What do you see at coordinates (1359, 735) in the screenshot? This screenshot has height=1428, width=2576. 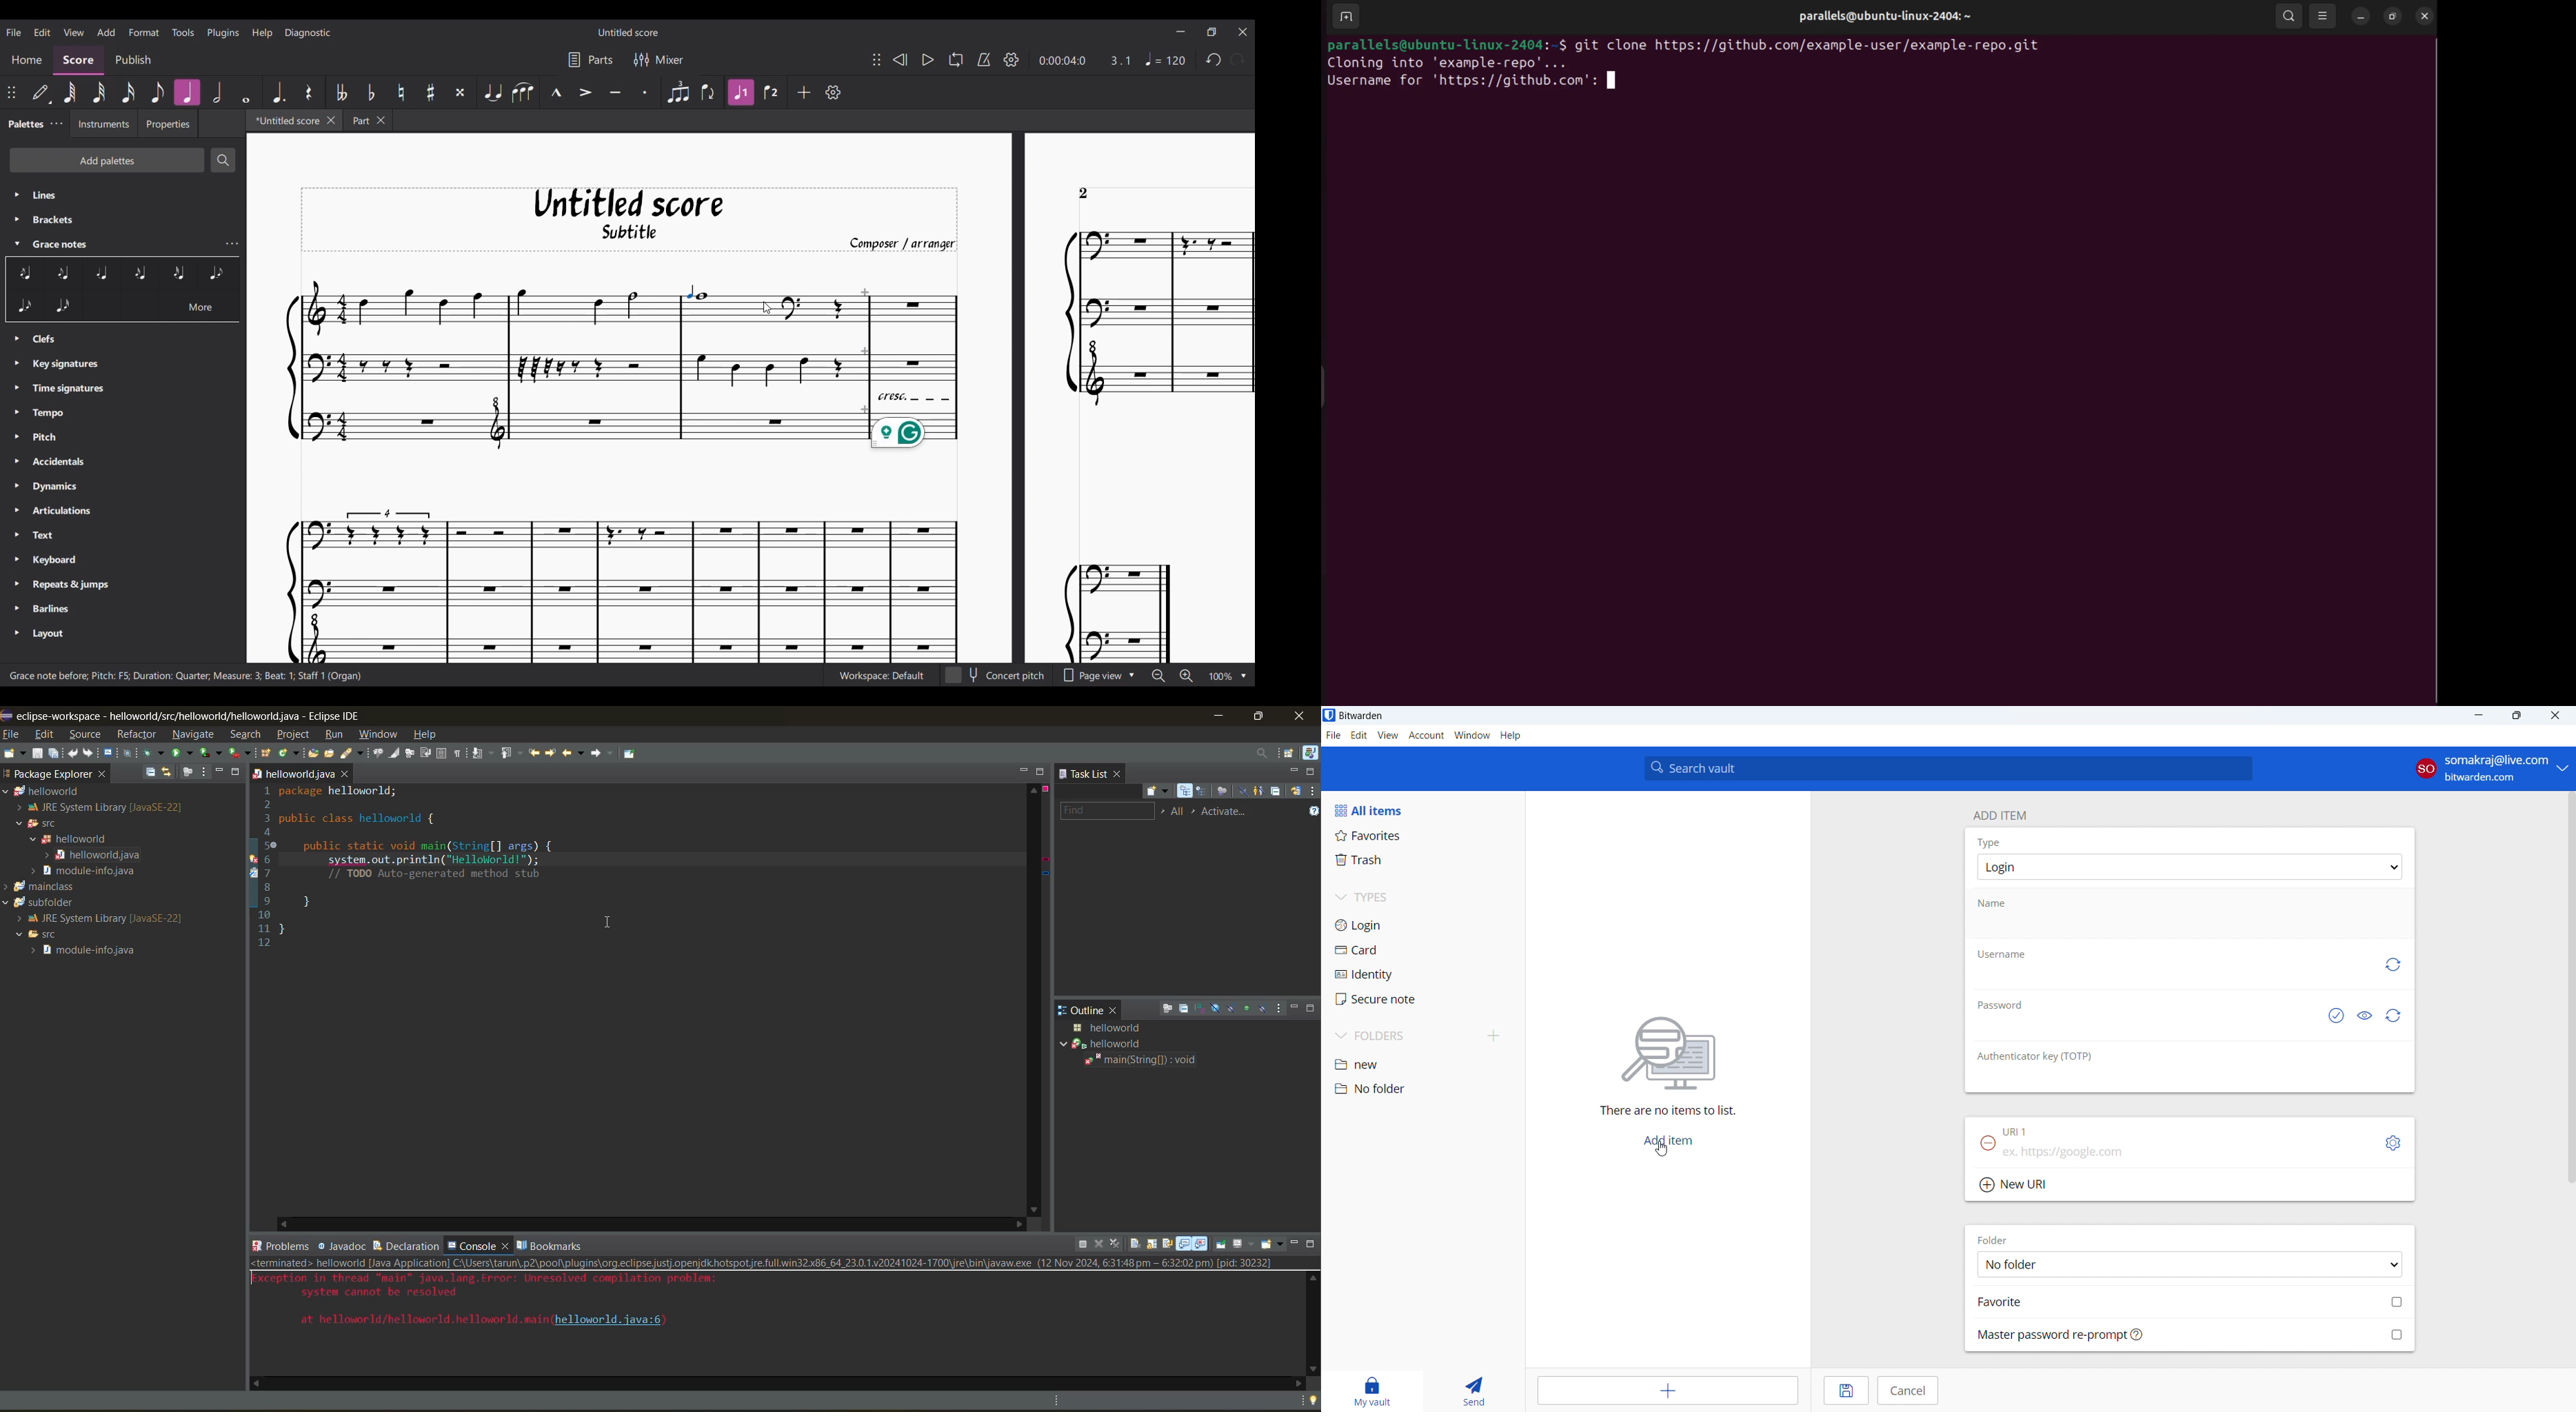 I see `edit` at bounding box center [1359, 735].